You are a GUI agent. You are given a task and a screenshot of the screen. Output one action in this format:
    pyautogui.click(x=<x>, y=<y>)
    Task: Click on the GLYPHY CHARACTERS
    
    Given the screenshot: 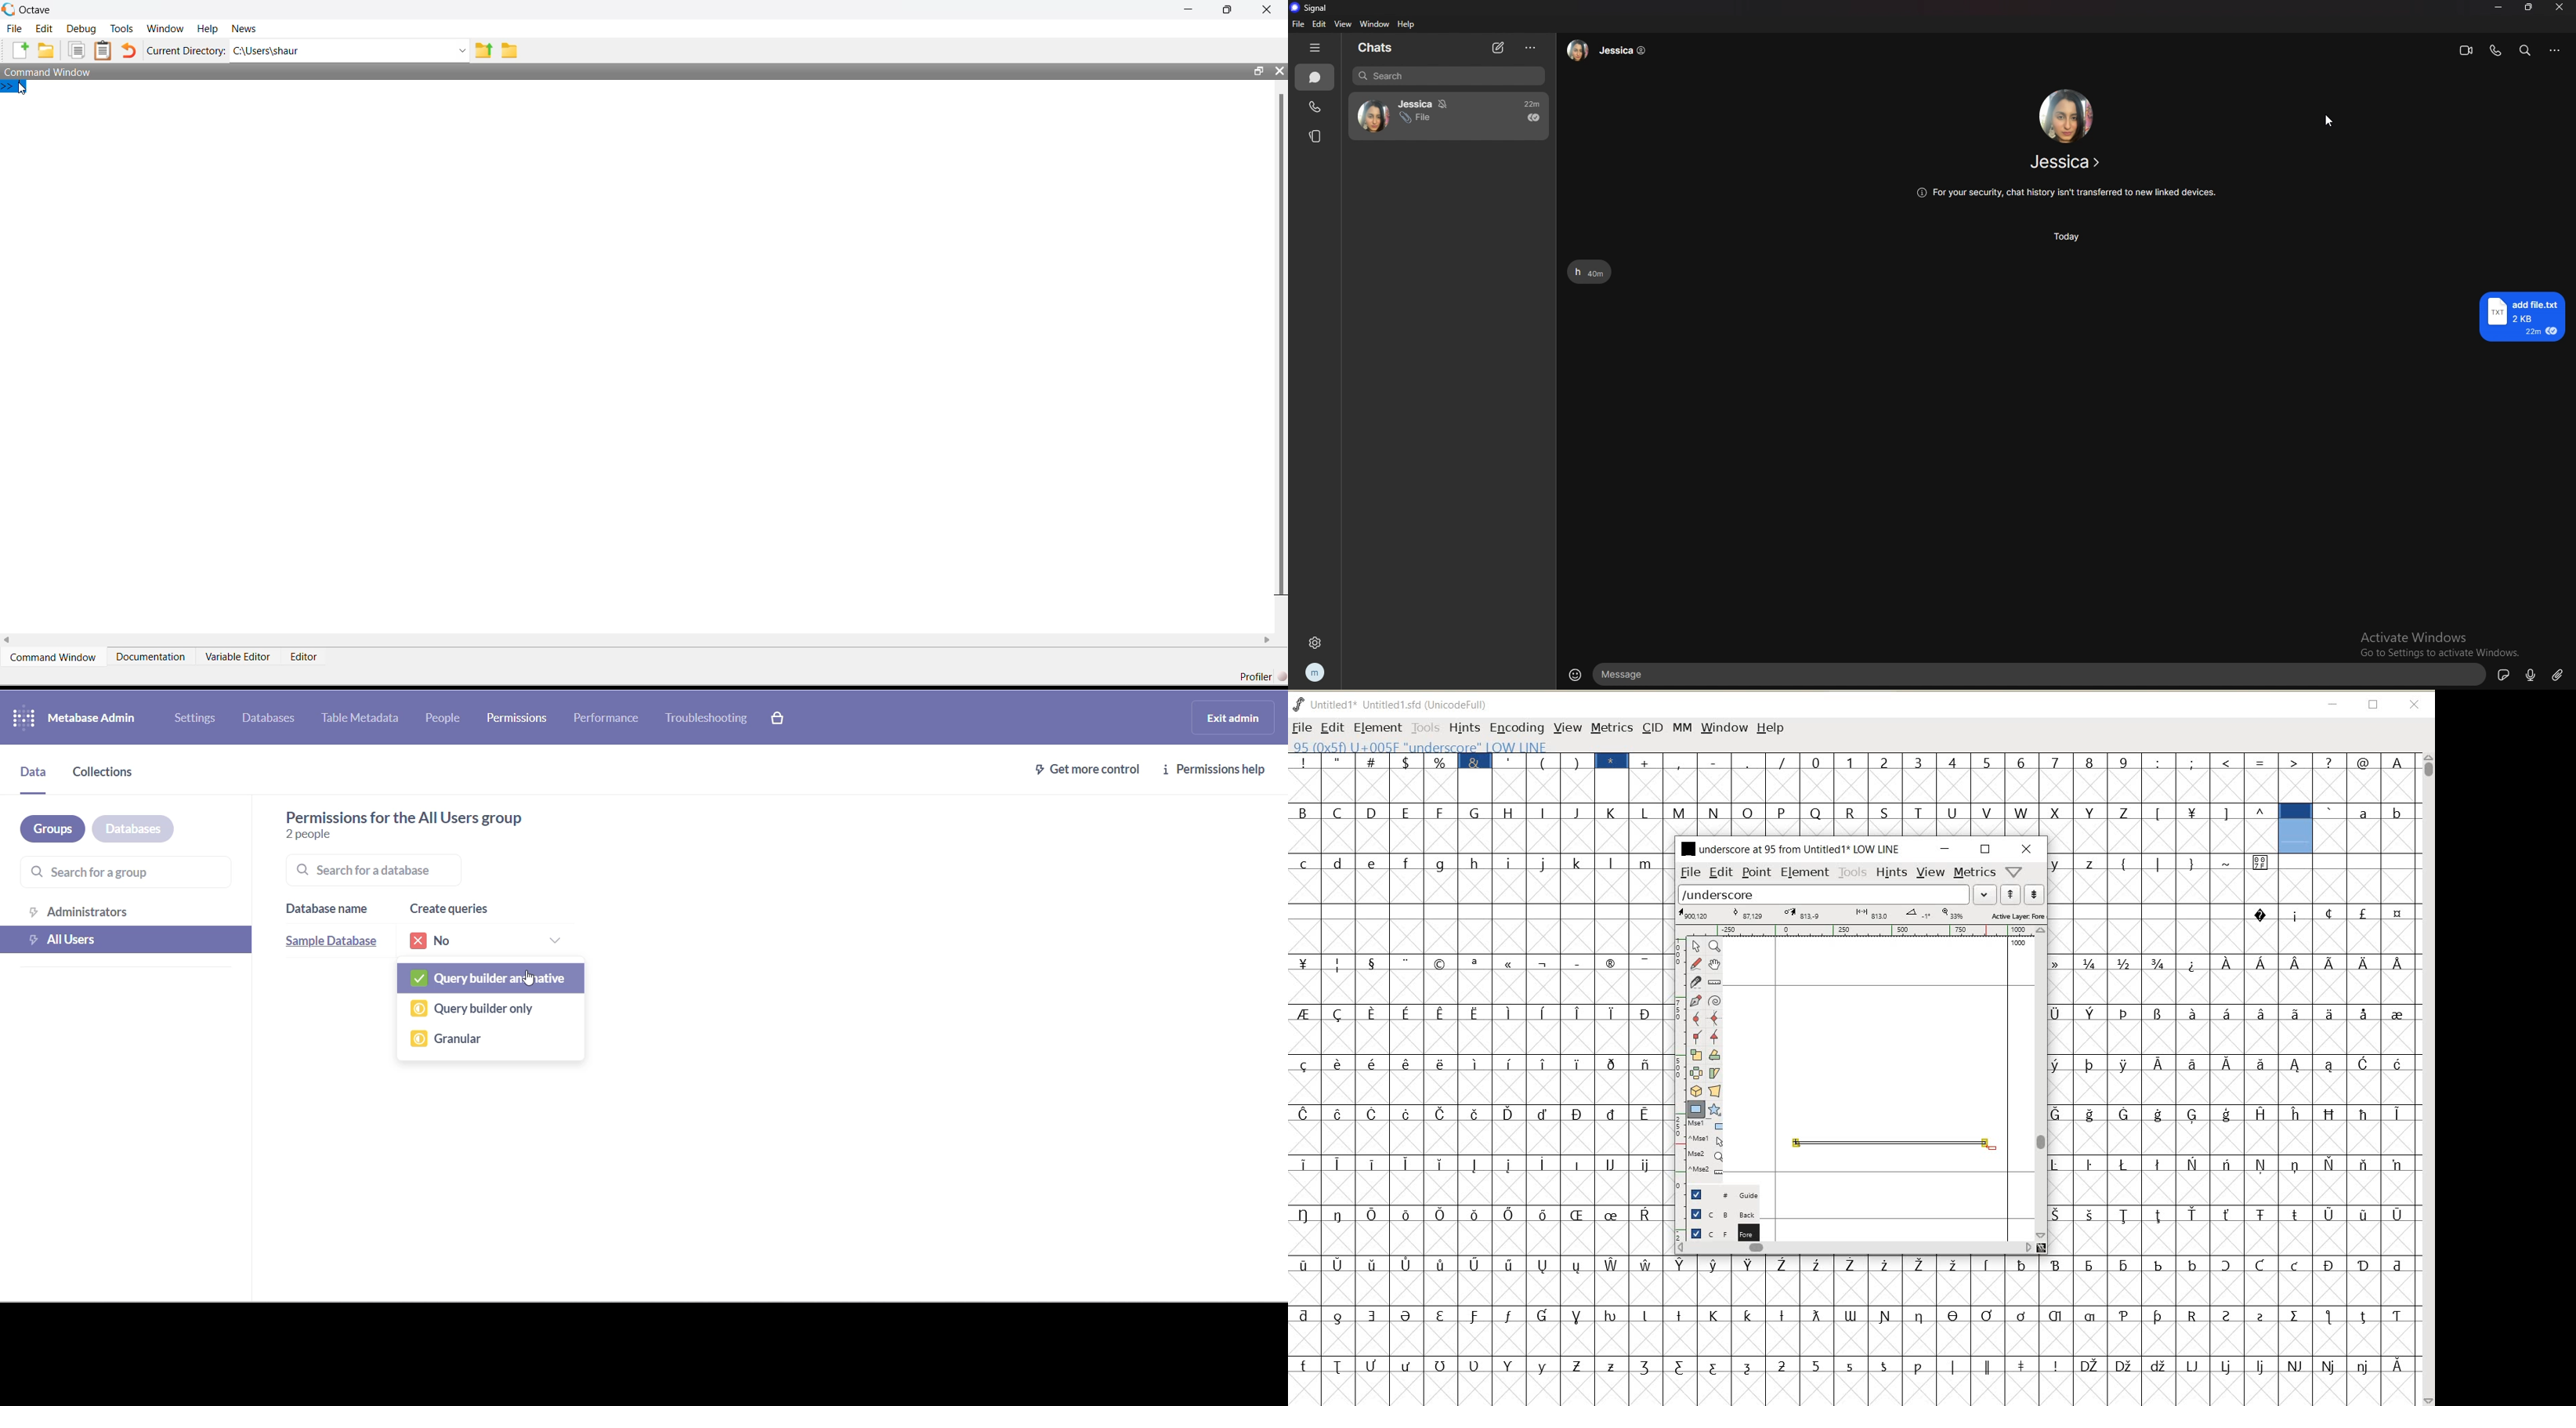 What is the action you would take?
    pyautogui.click(x=2162, y=1095)
    